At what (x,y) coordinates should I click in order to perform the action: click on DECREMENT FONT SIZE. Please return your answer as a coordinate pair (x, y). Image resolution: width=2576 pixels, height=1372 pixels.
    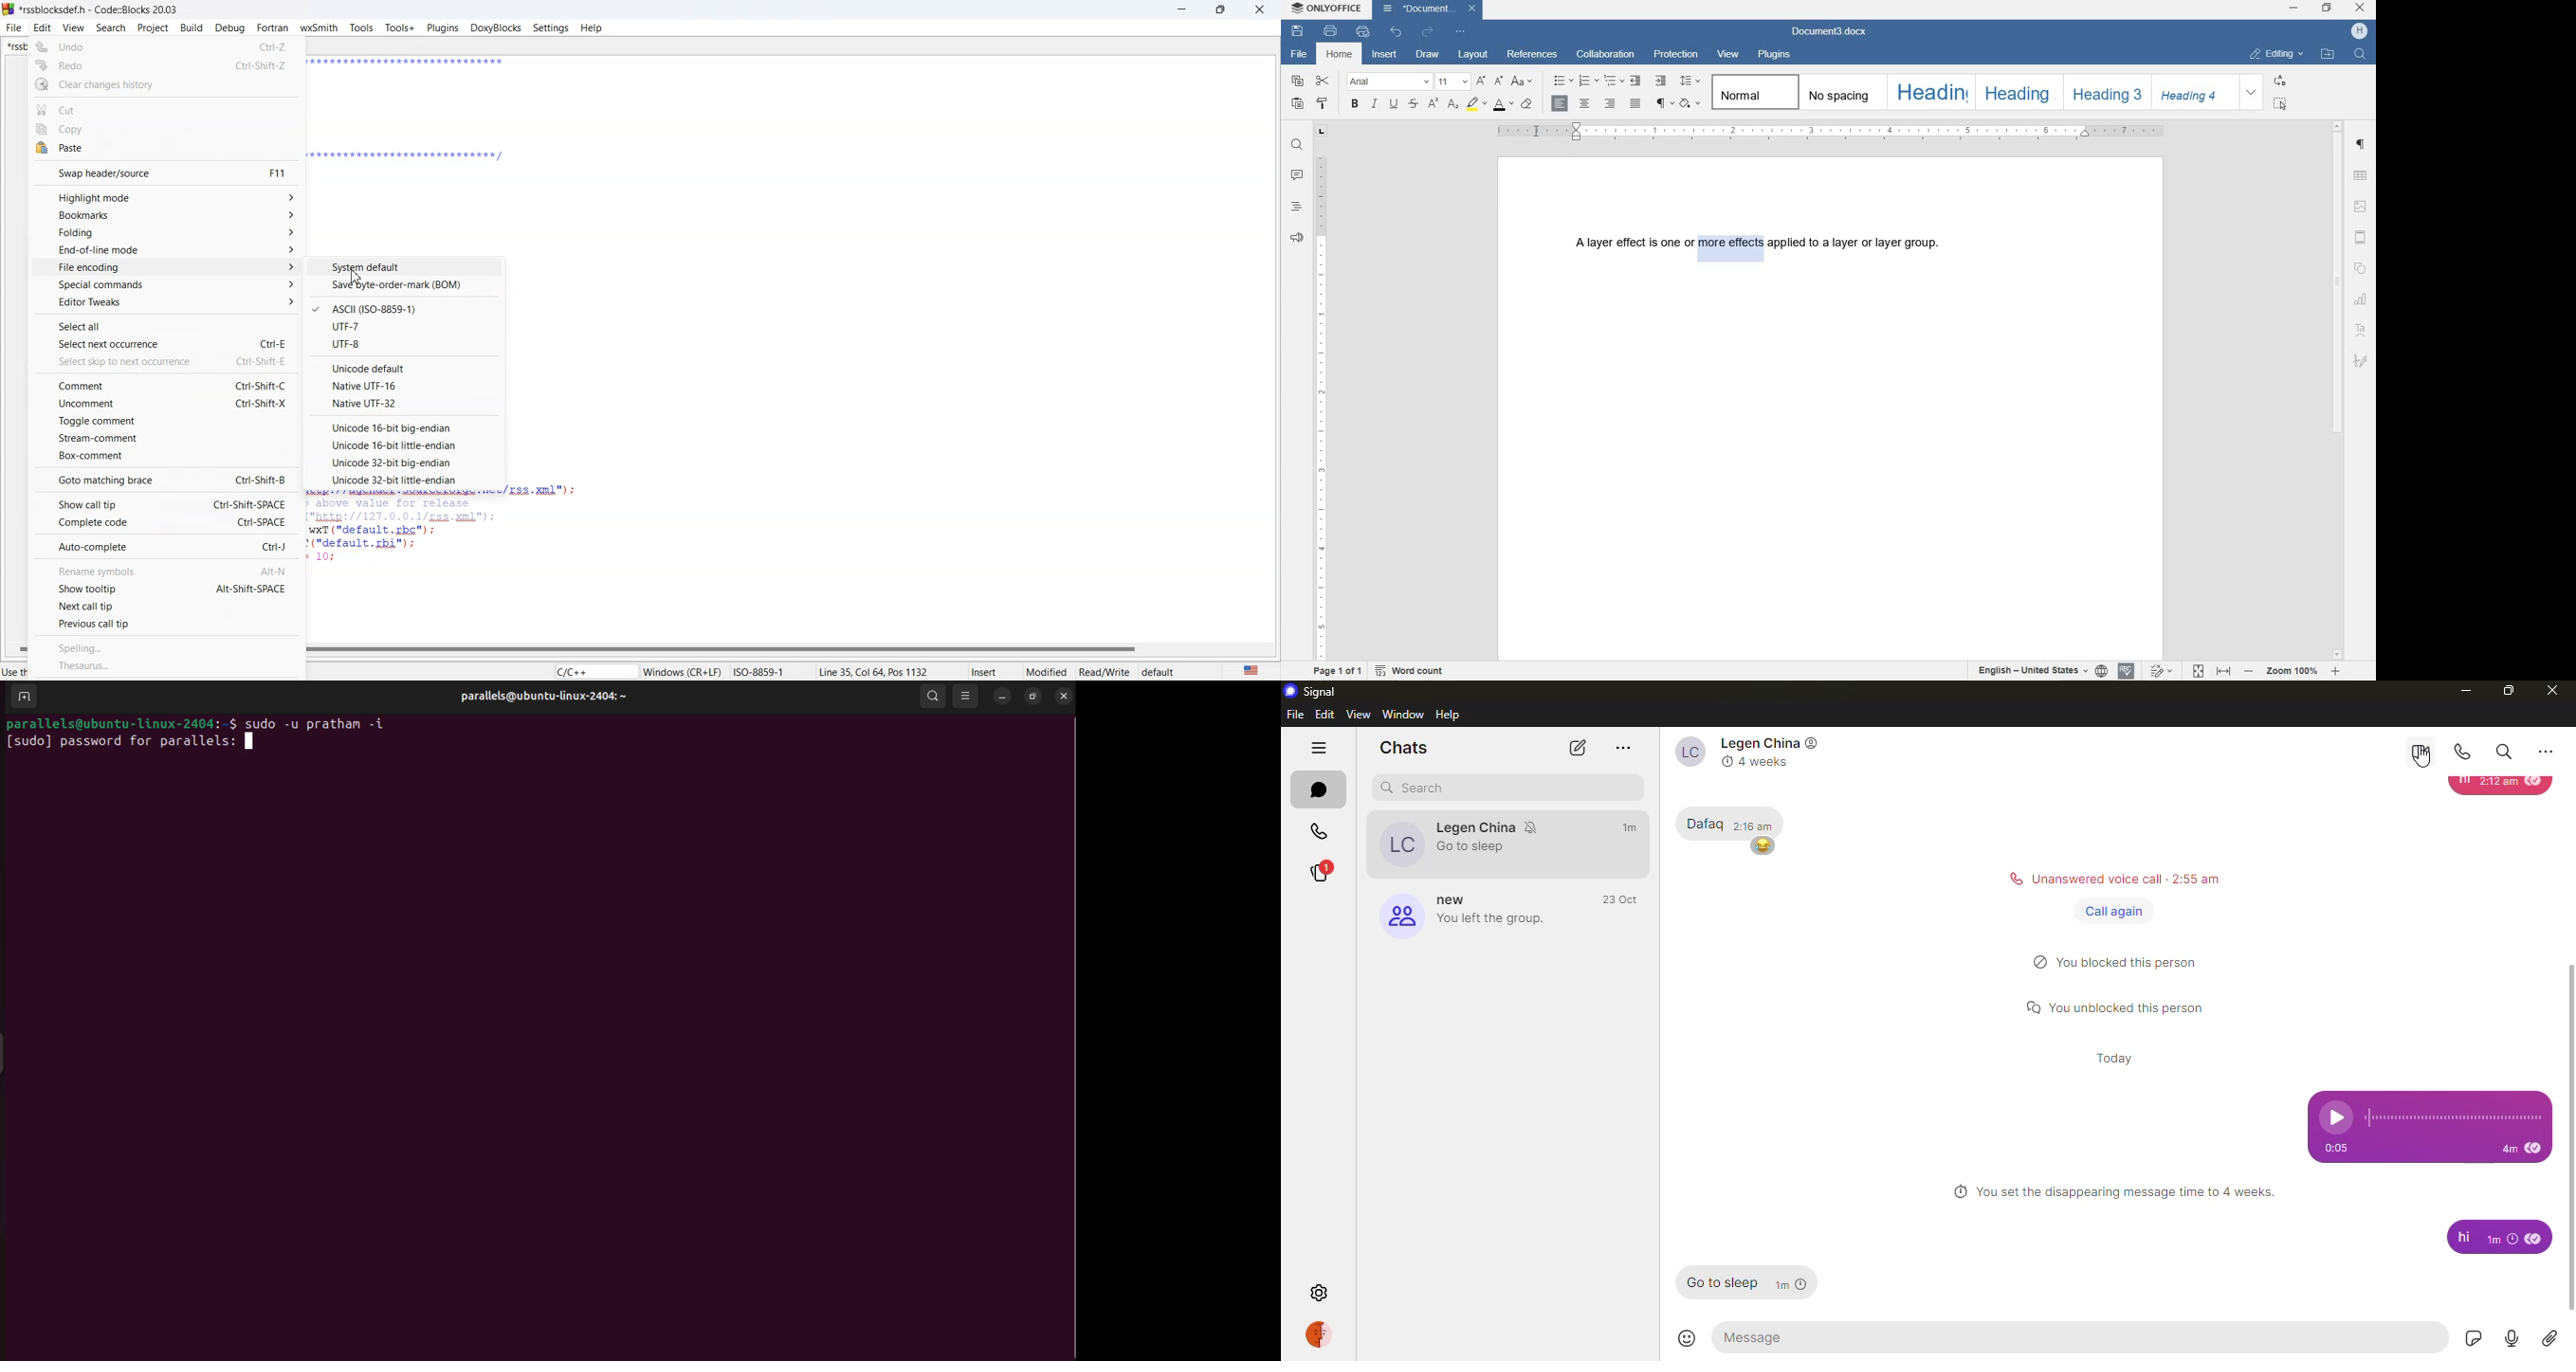
    Looking at the image, I should click on (1481, 81).